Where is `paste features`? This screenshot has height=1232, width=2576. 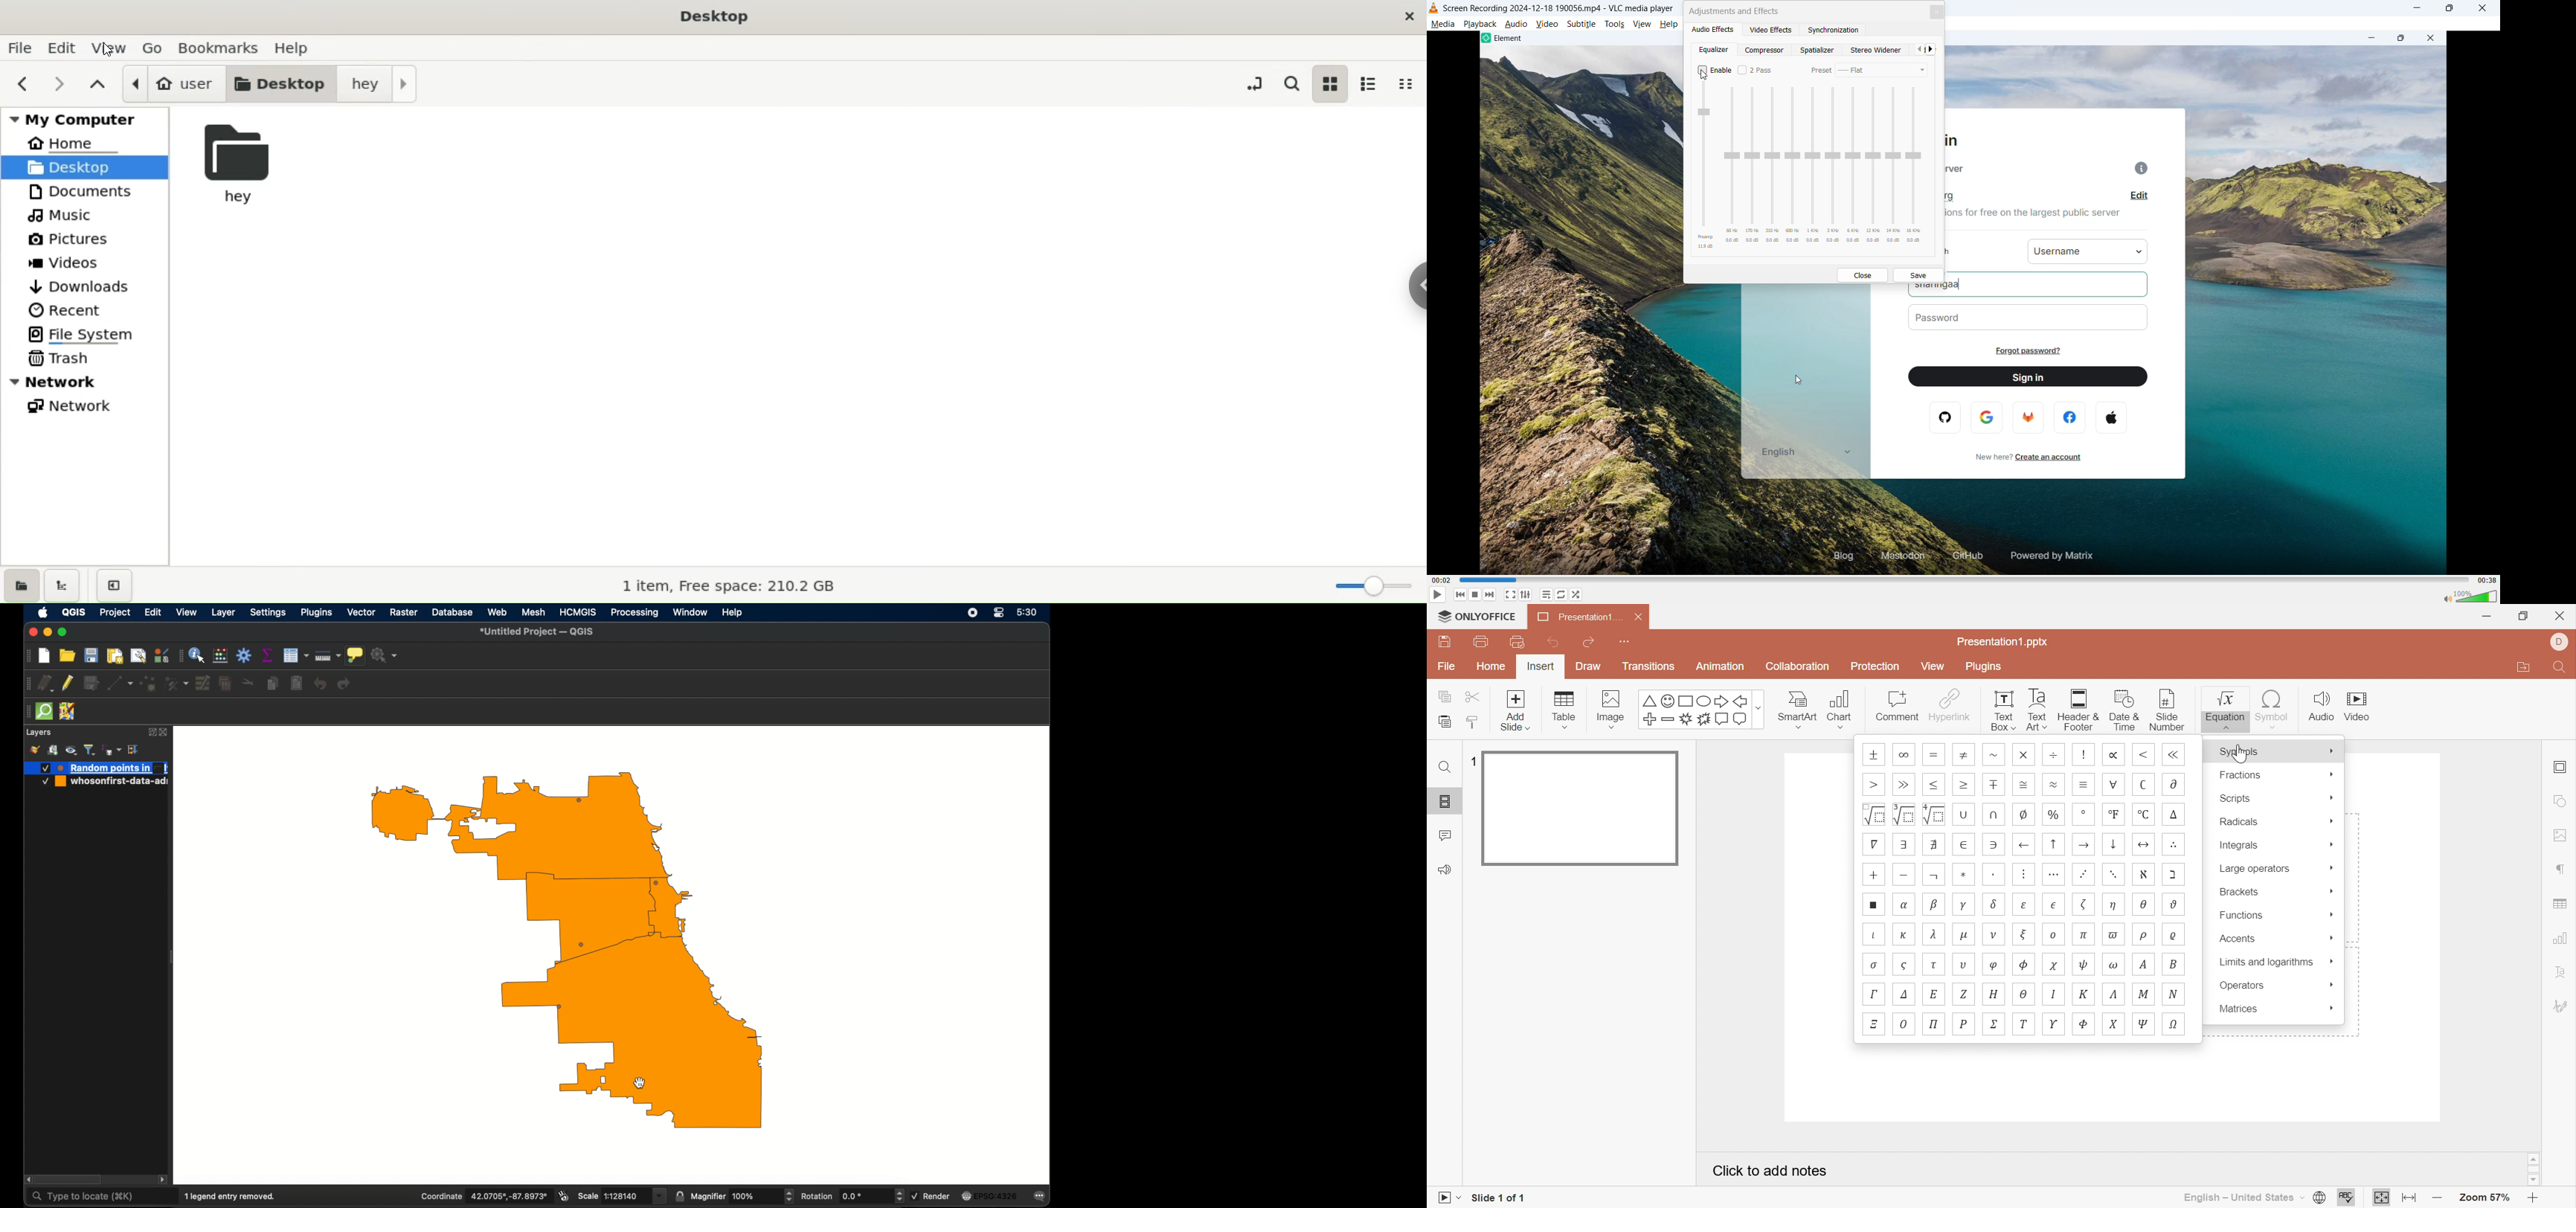
paste features is located at coordinates (297, 683).